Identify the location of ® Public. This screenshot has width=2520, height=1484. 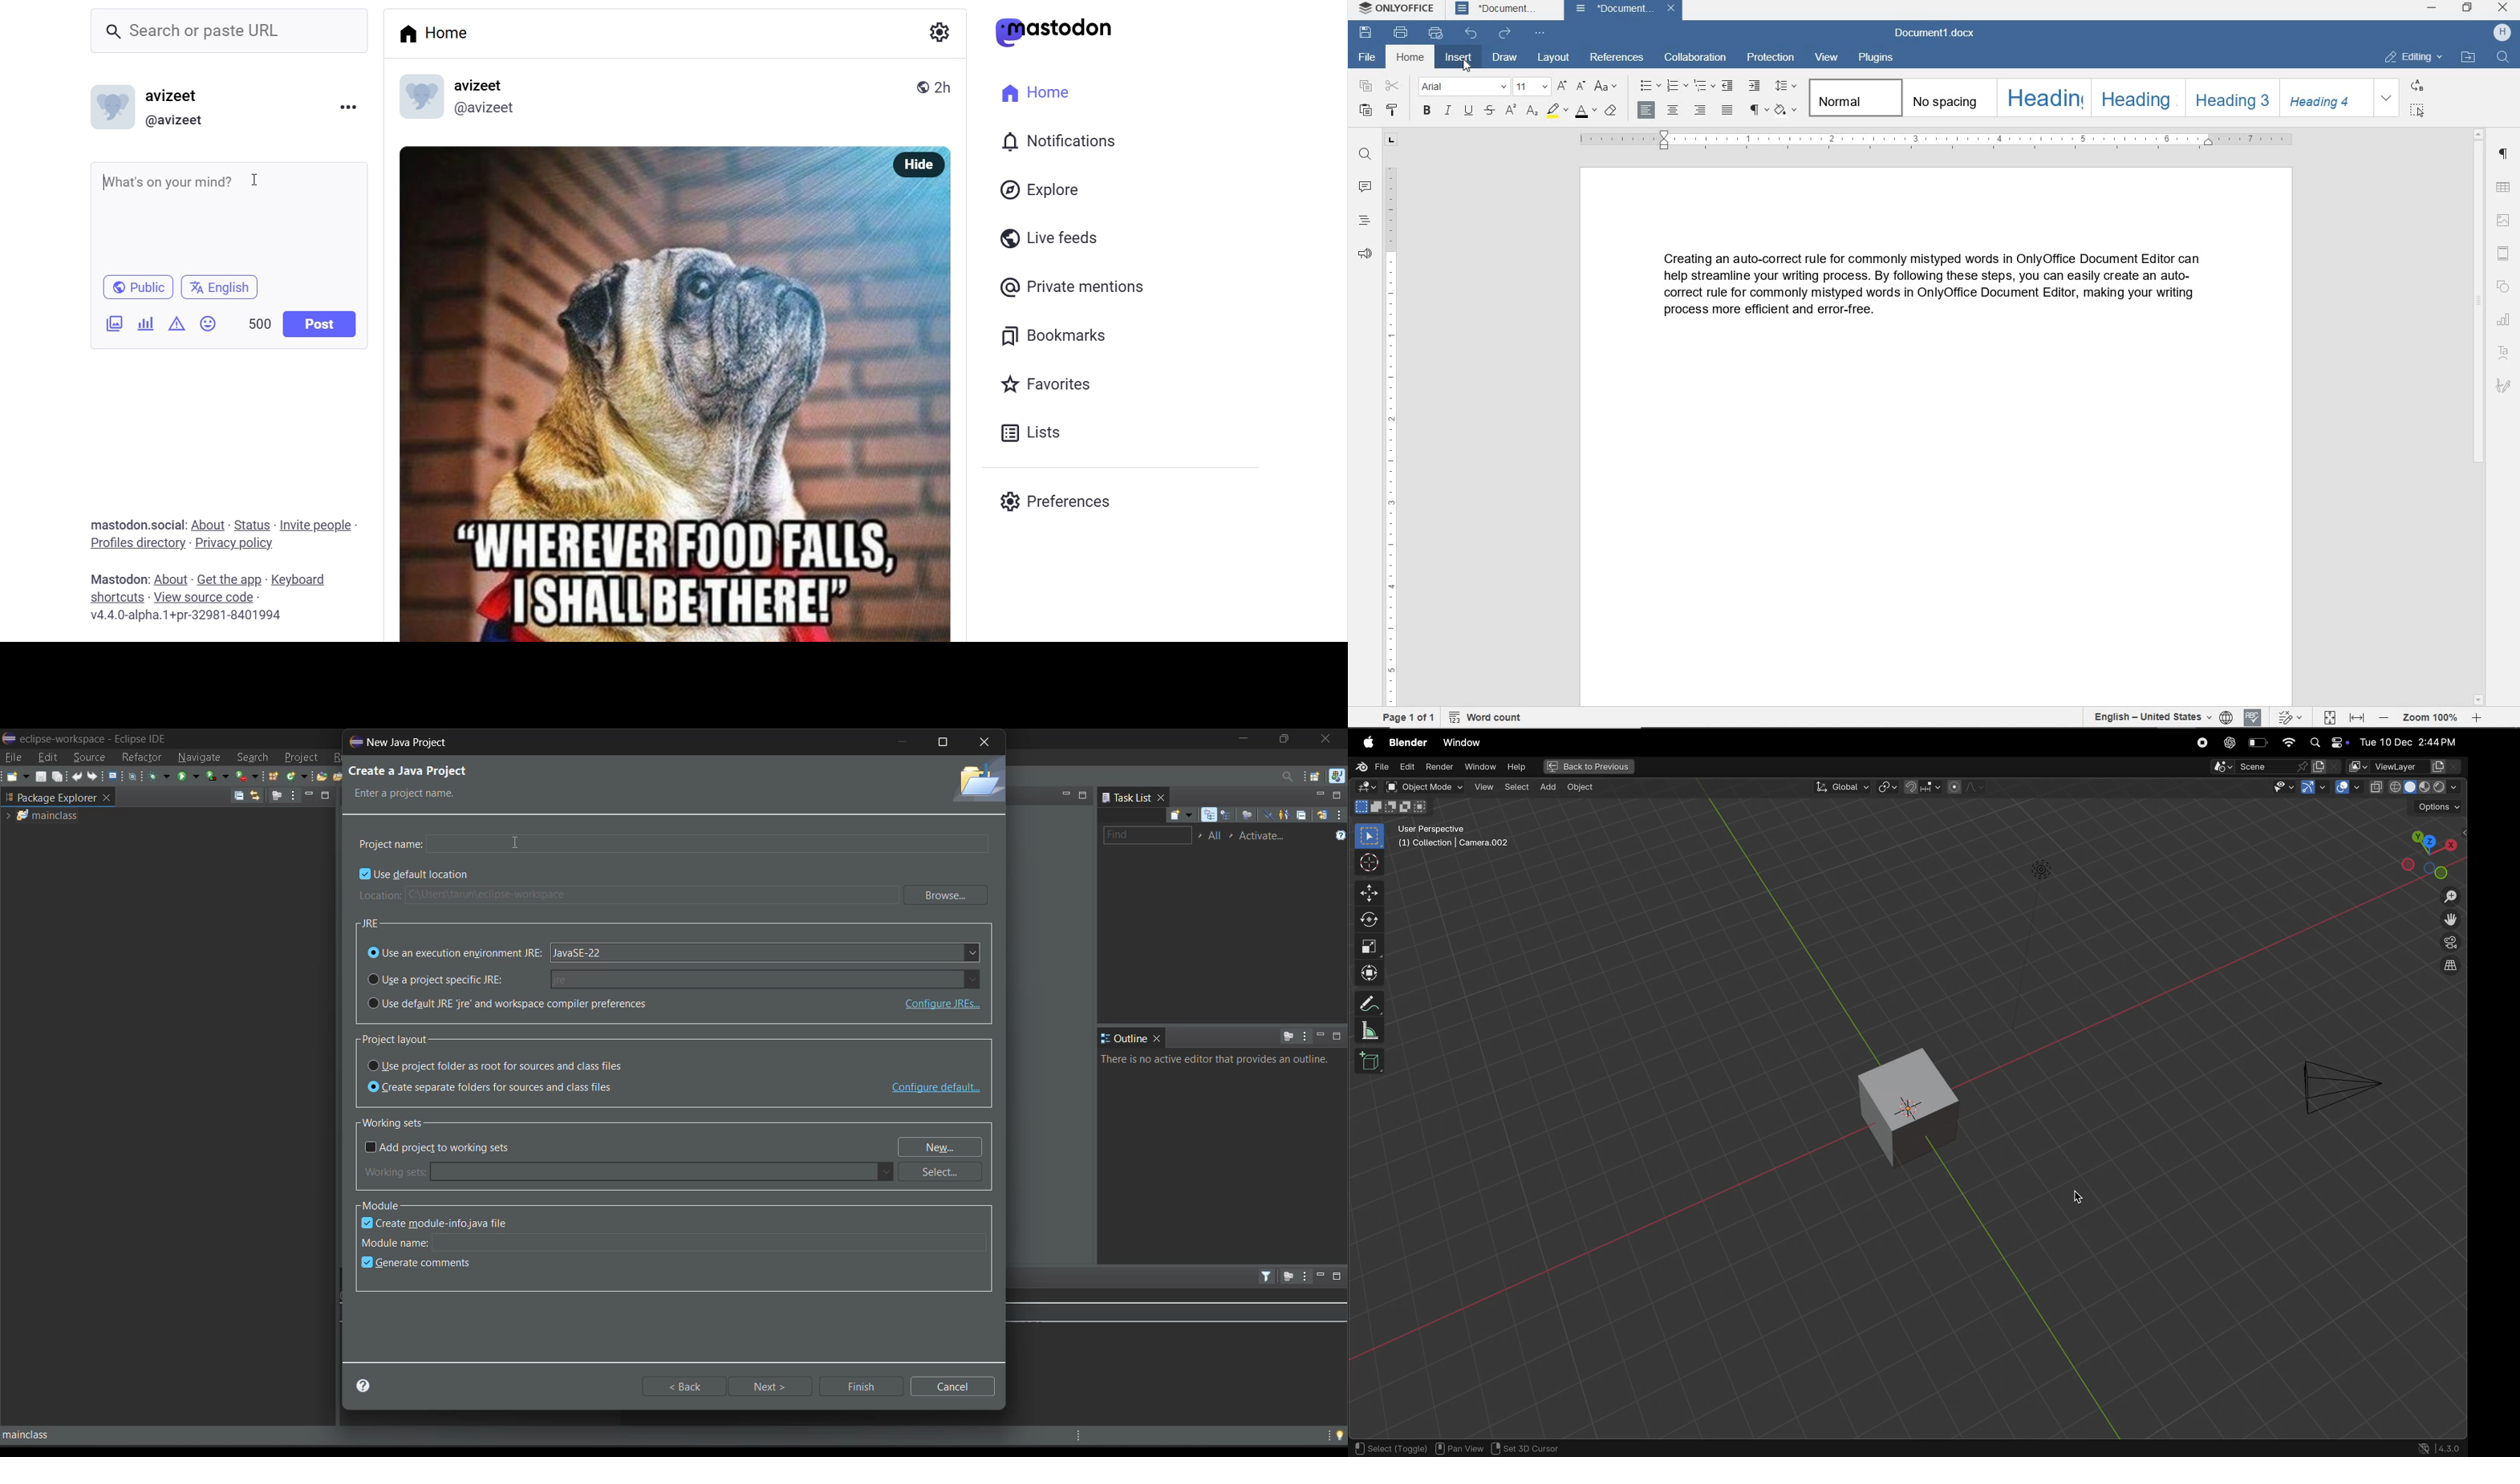
(140, 286).